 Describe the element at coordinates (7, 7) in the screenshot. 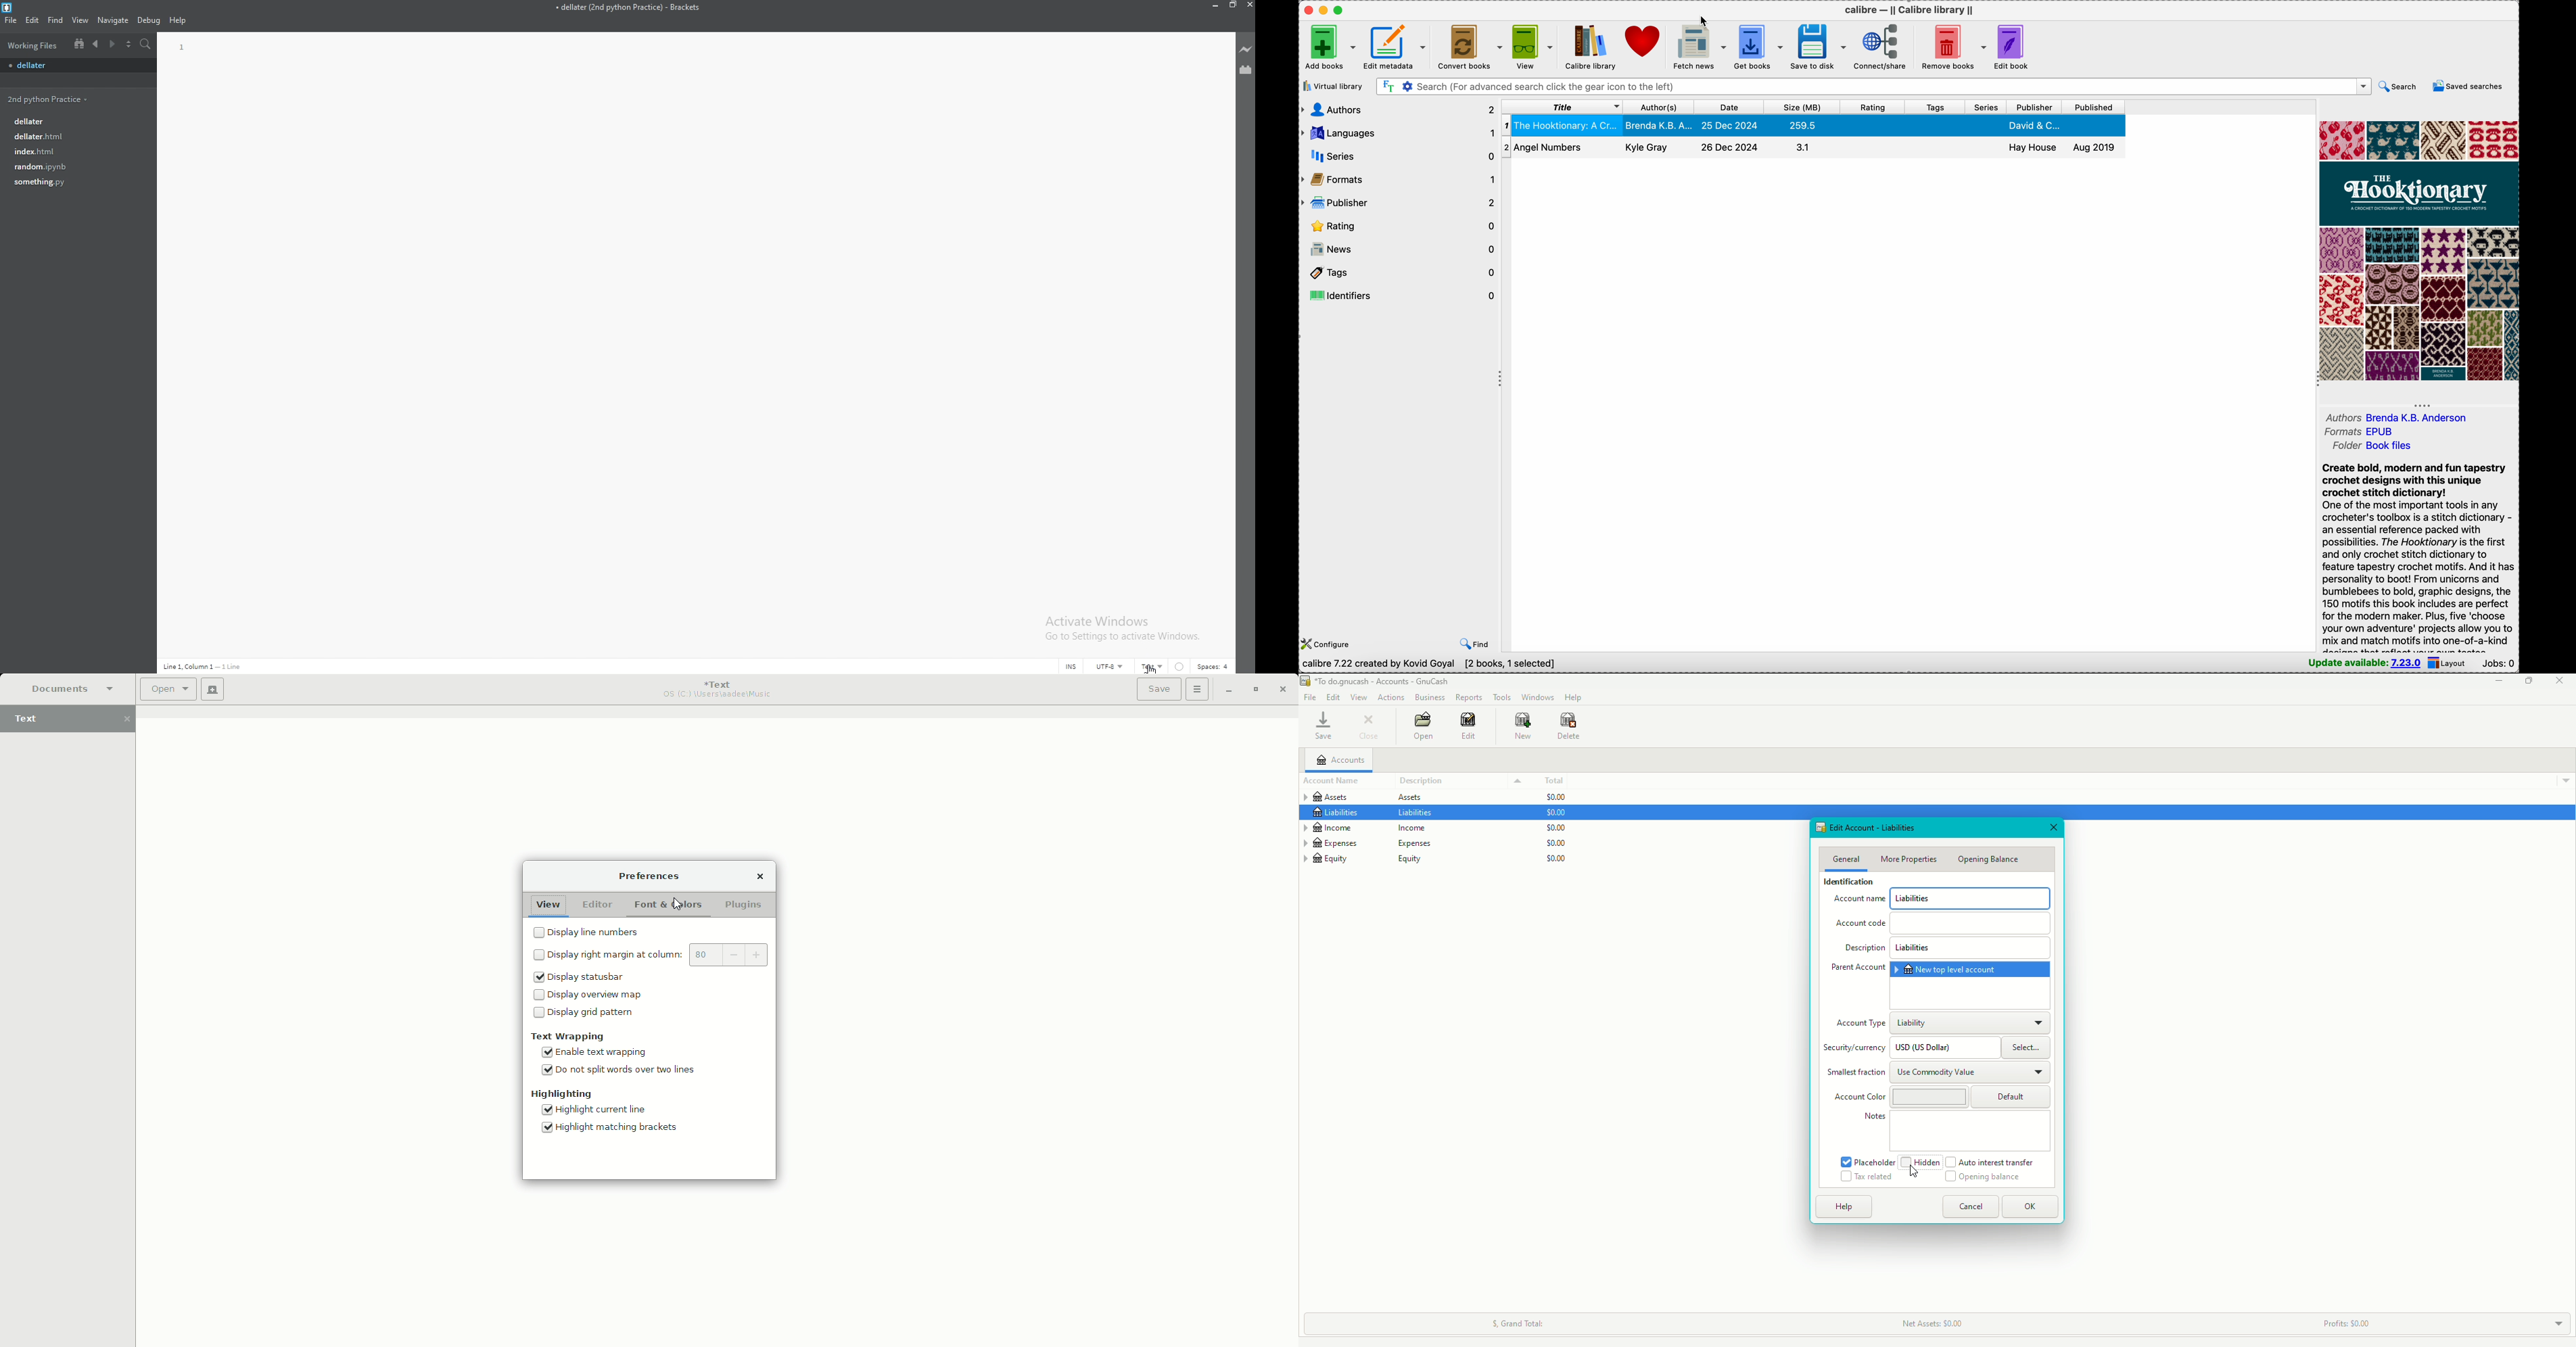

I see `brackets` at that location.